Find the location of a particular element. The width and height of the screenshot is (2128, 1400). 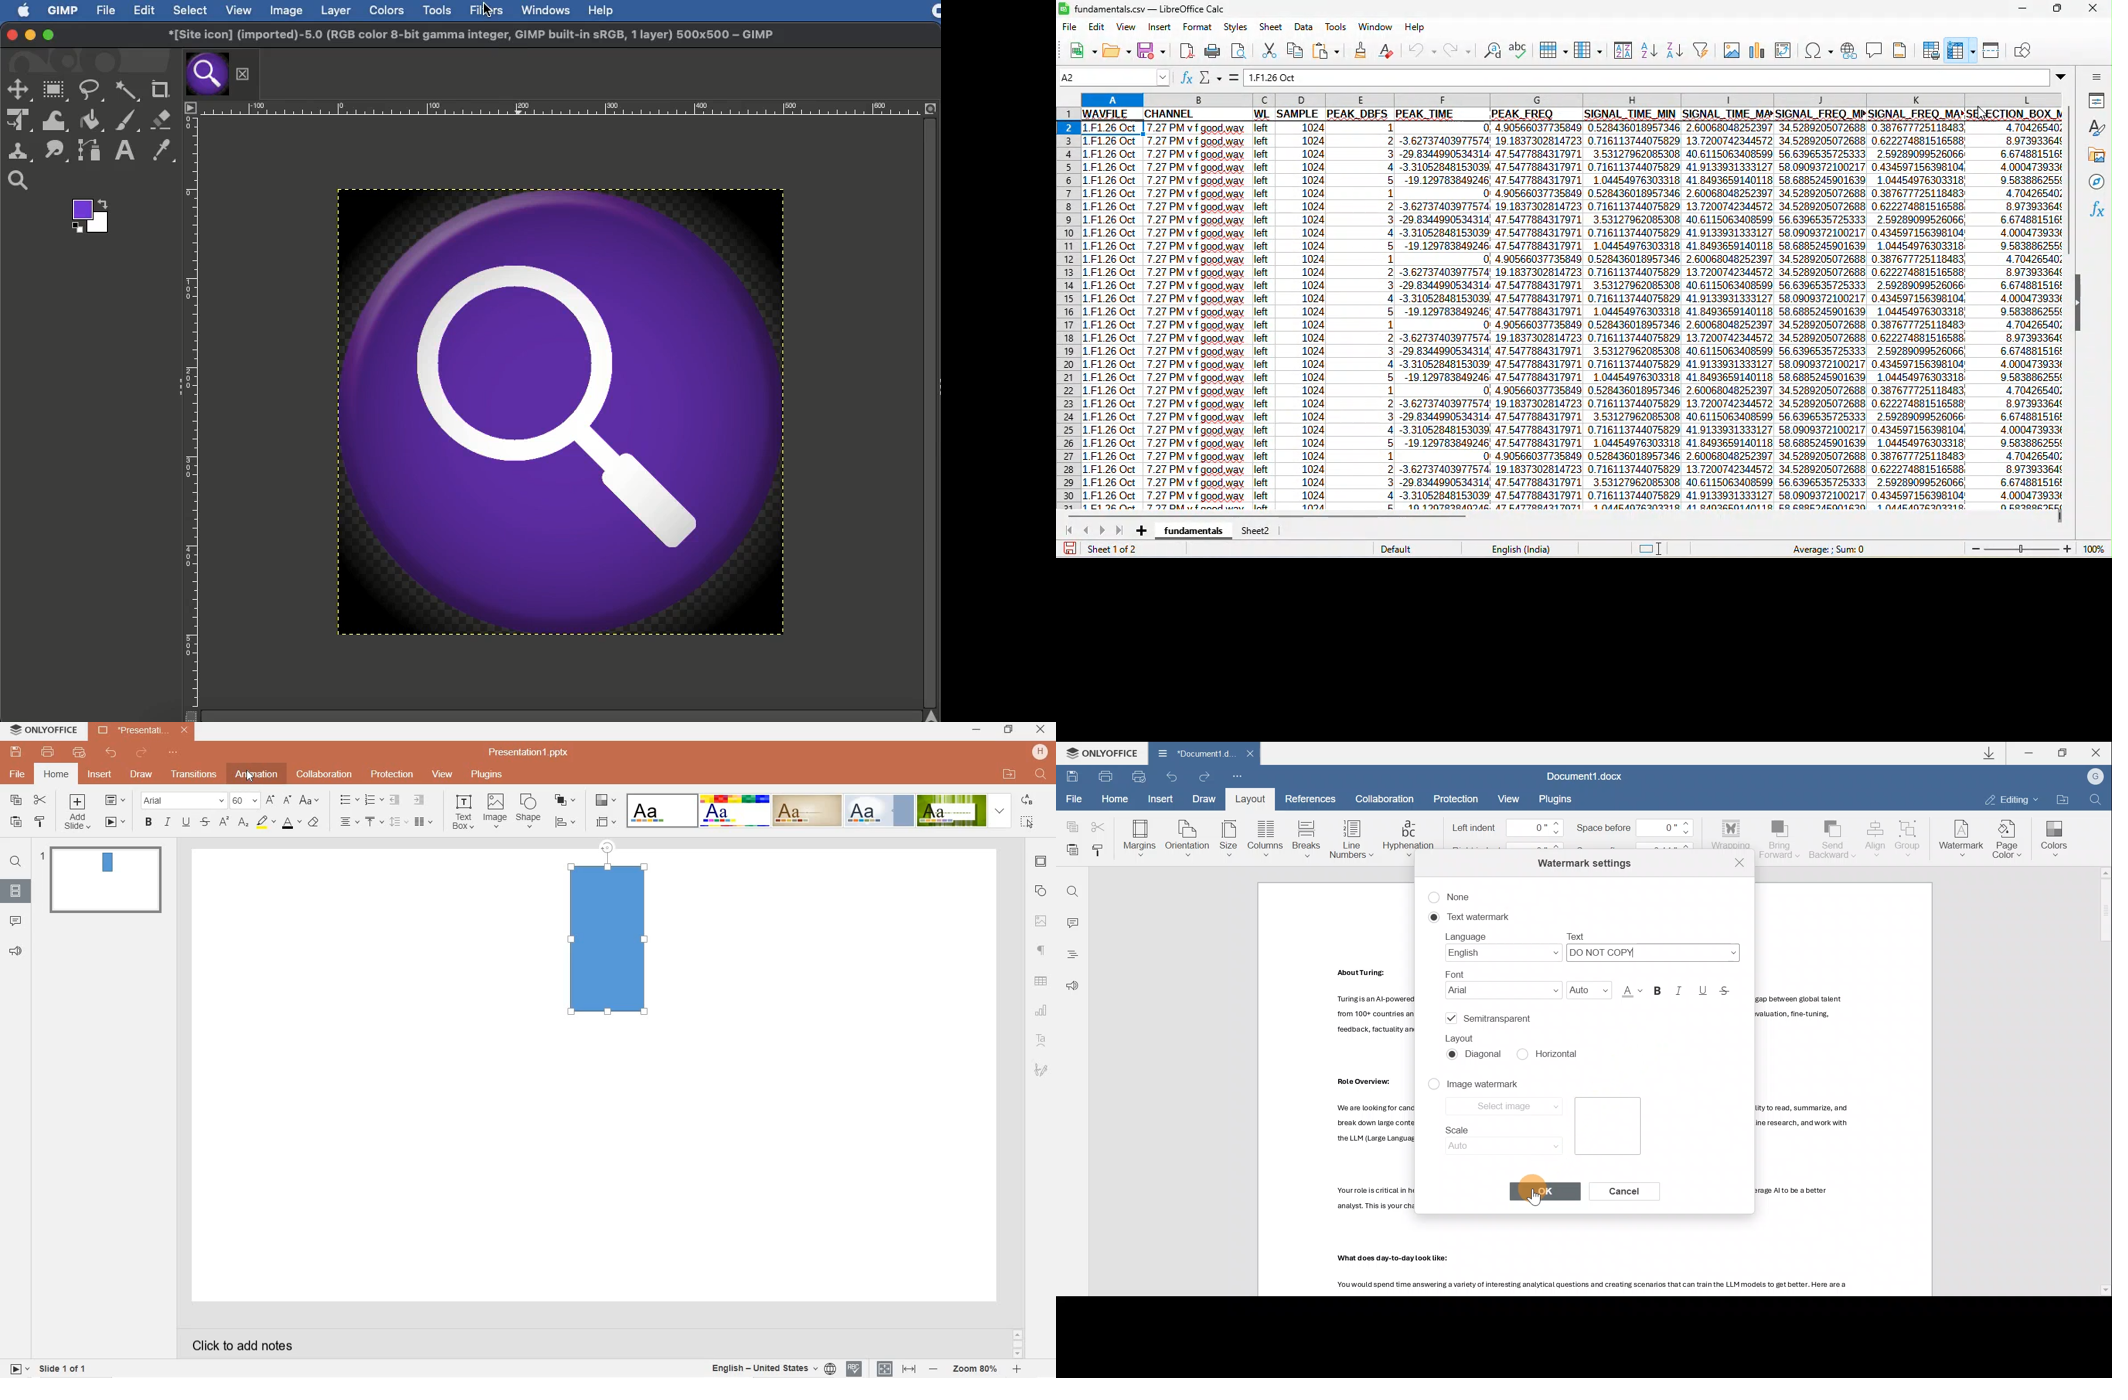

horizontal align is located at coordinates (349, 823).